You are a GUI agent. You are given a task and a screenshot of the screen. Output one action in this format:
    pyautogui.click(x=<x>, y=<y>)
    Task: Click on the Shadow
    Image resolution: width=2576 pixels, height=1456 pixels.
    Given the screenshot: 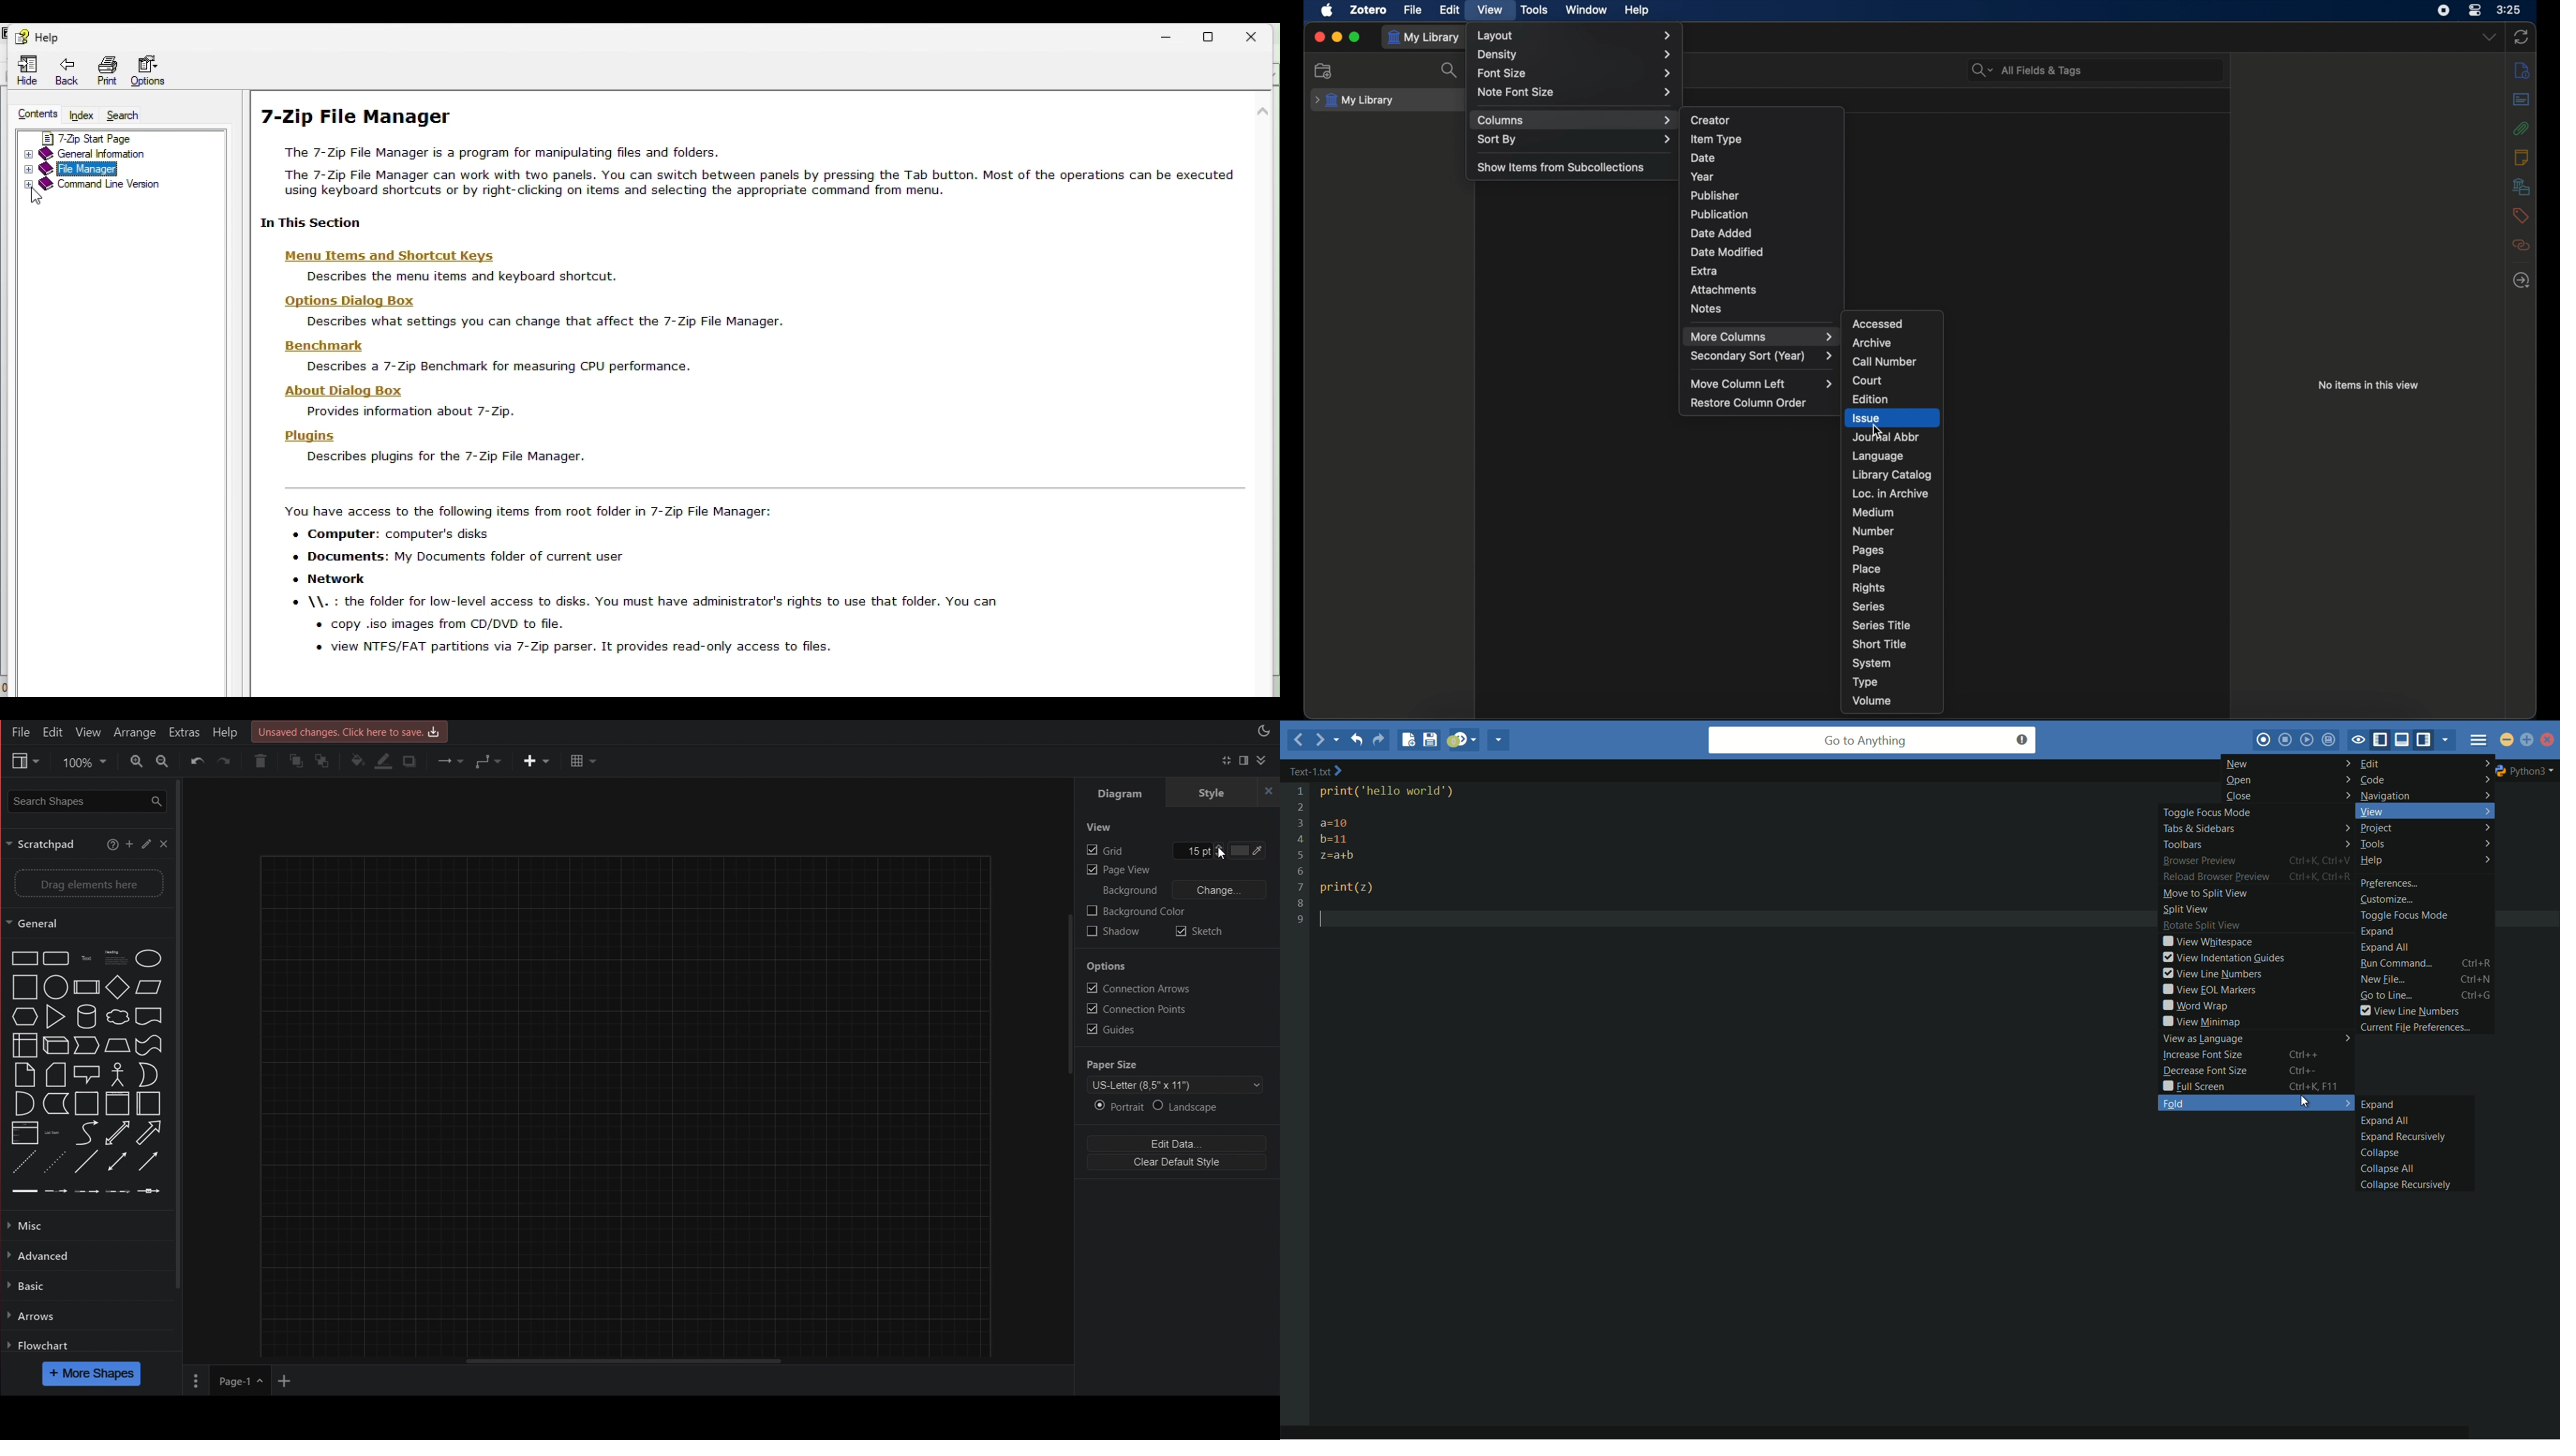 What is the action you would take?
    pyautogui.click(x=1112, y=934)
    